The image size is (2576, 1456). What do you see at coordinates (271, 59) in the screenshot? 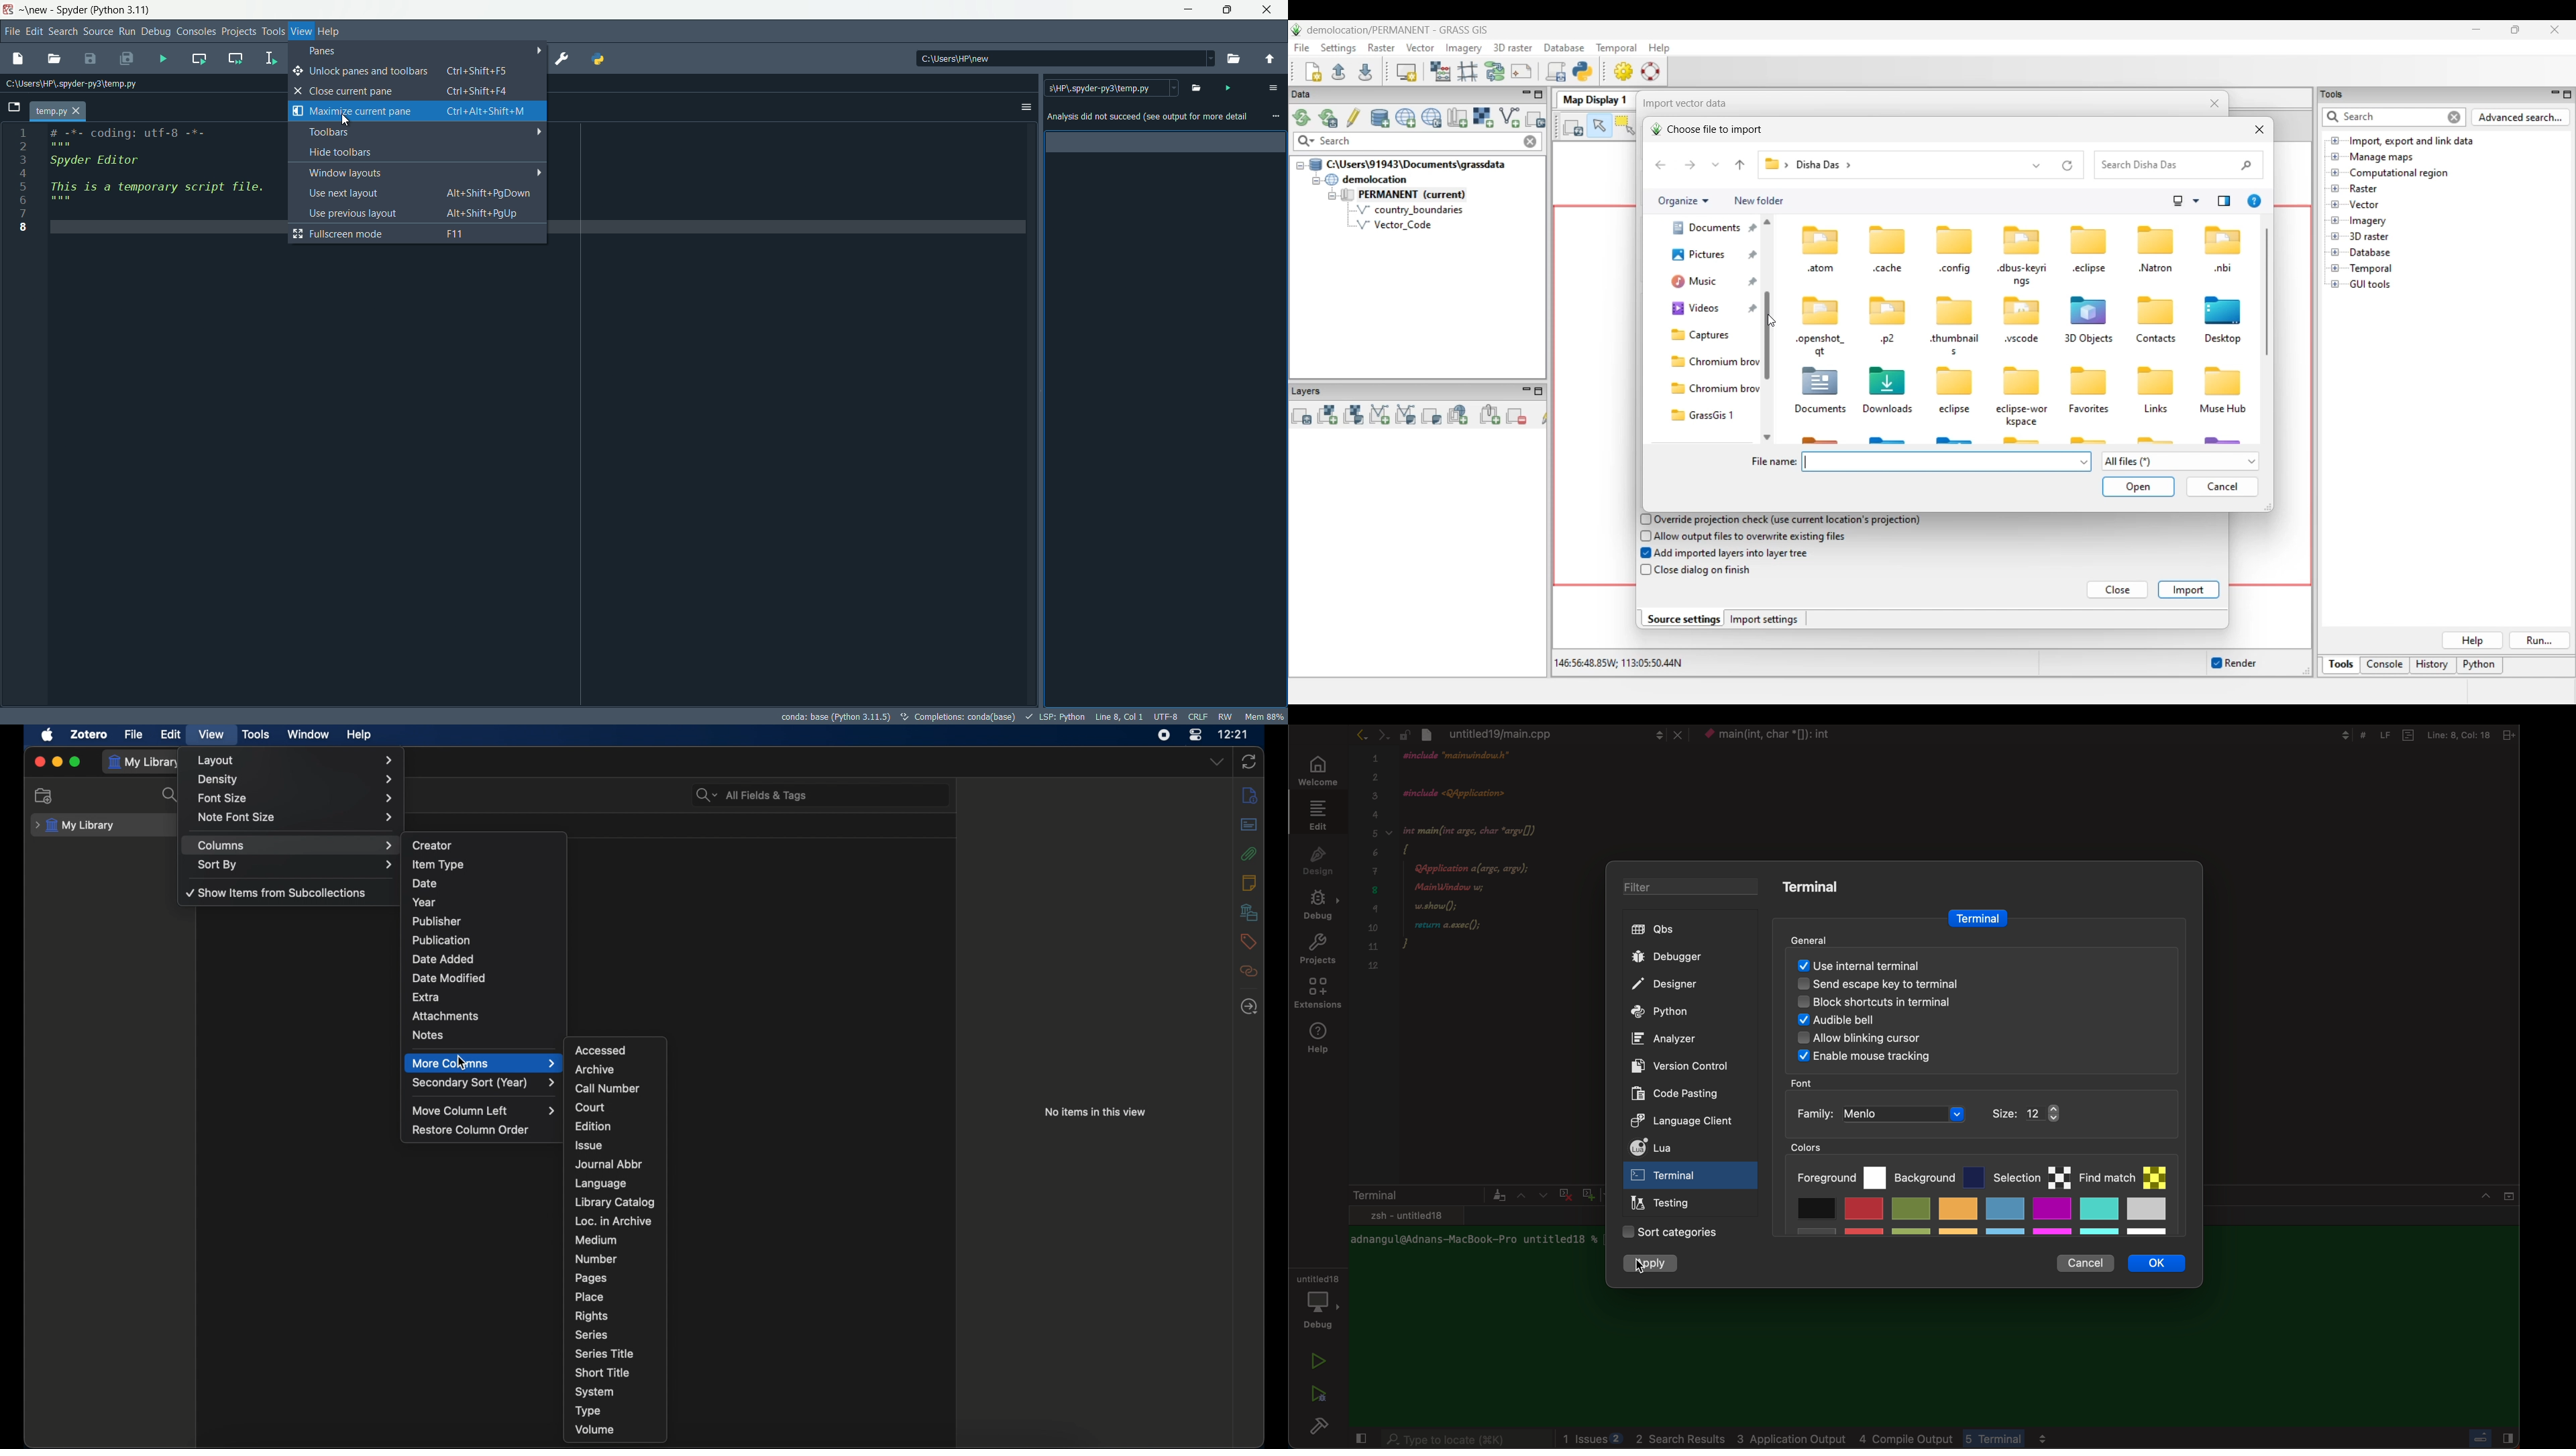
I see `run selection` at bounding box center [271, 59].